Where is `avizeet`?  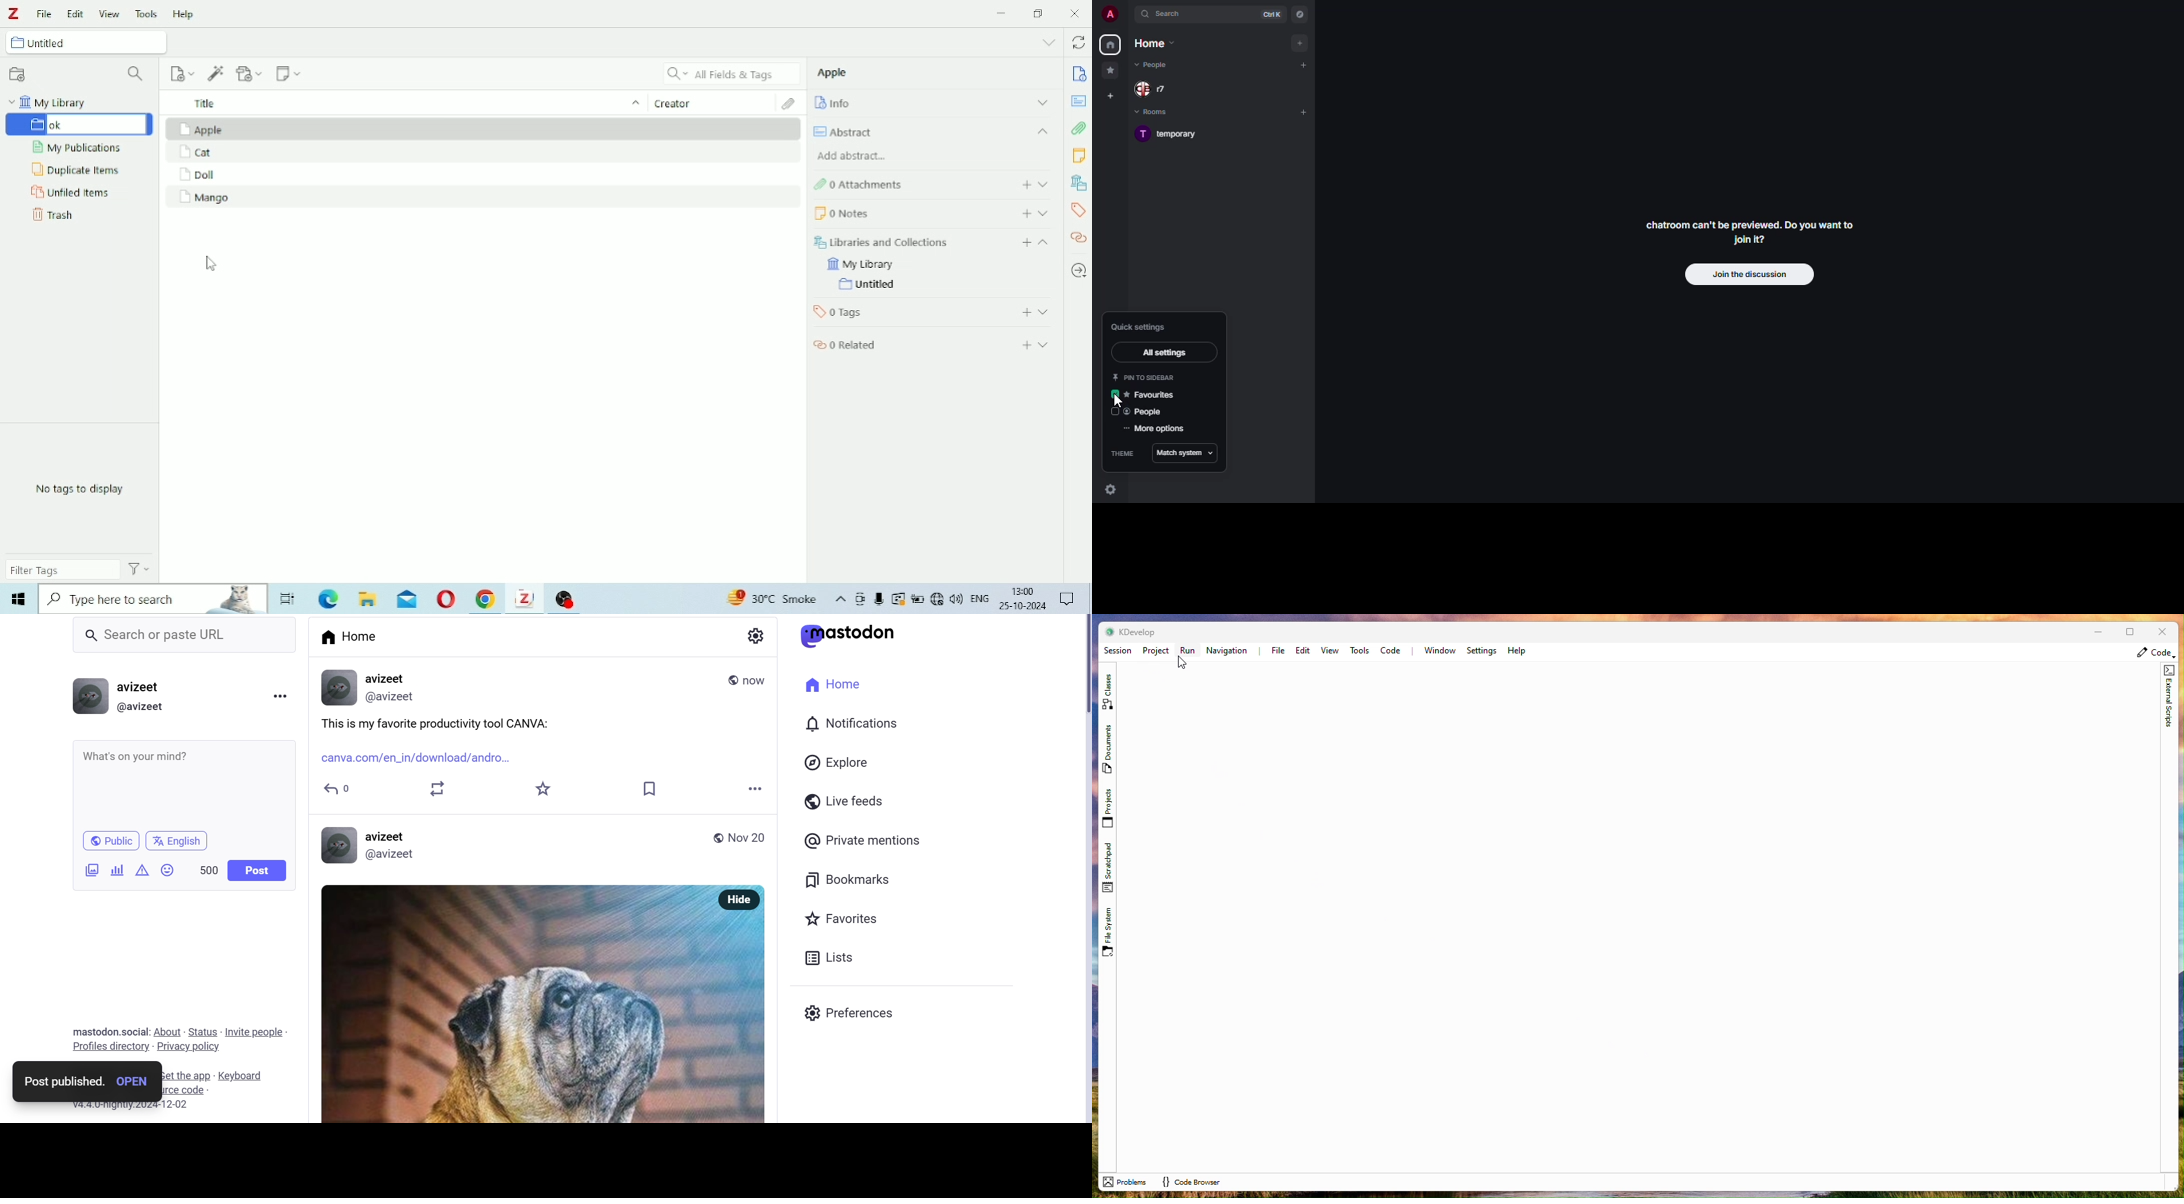
avizeet is located at coordinates (142, 689).